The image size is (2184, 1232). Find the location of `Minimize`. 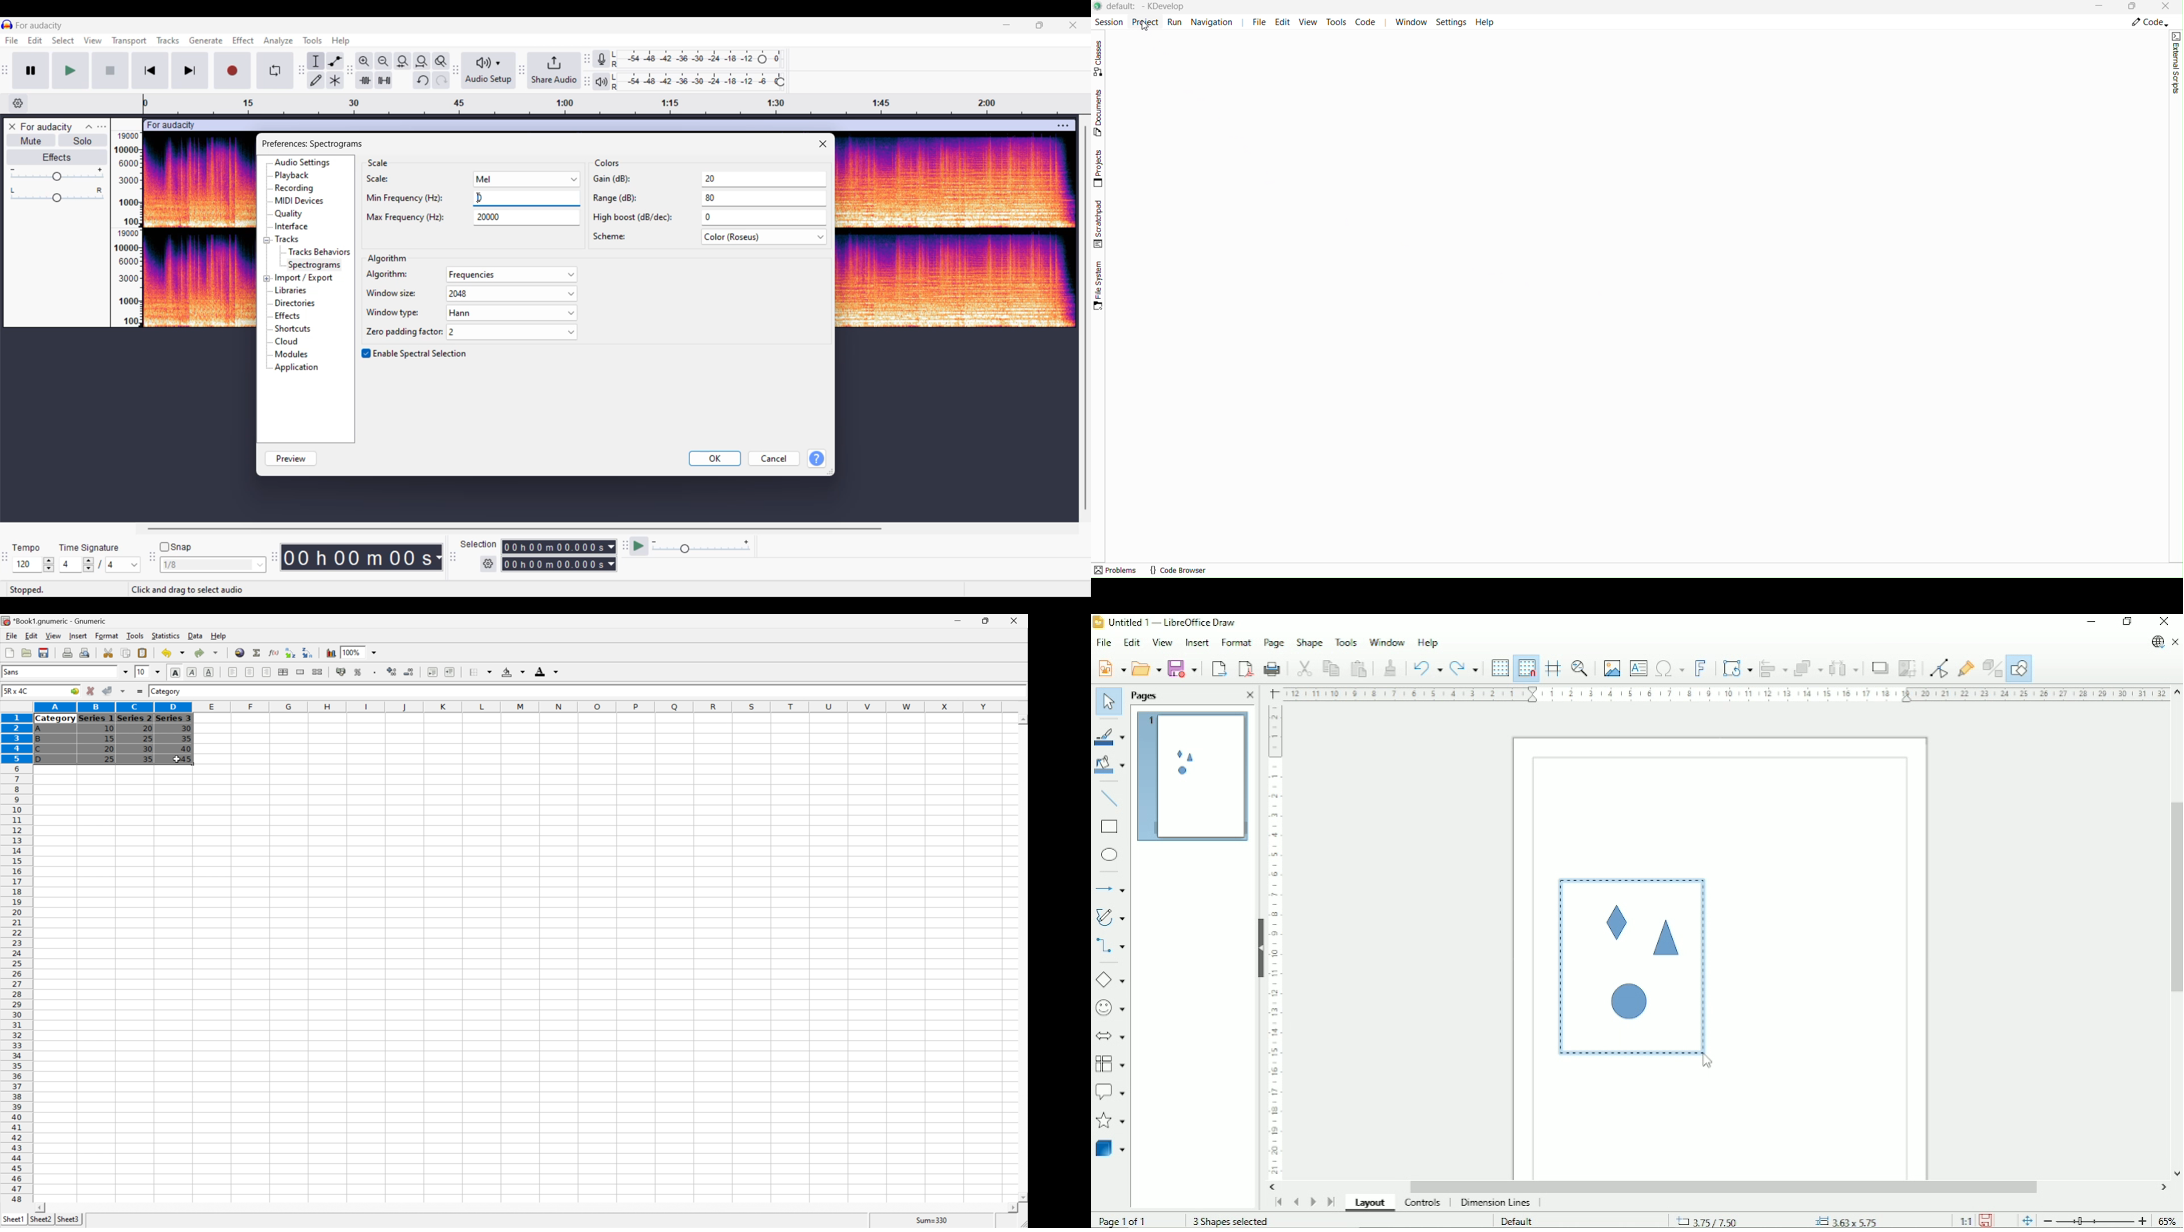

Minimize is located at coordinates (956, 621).